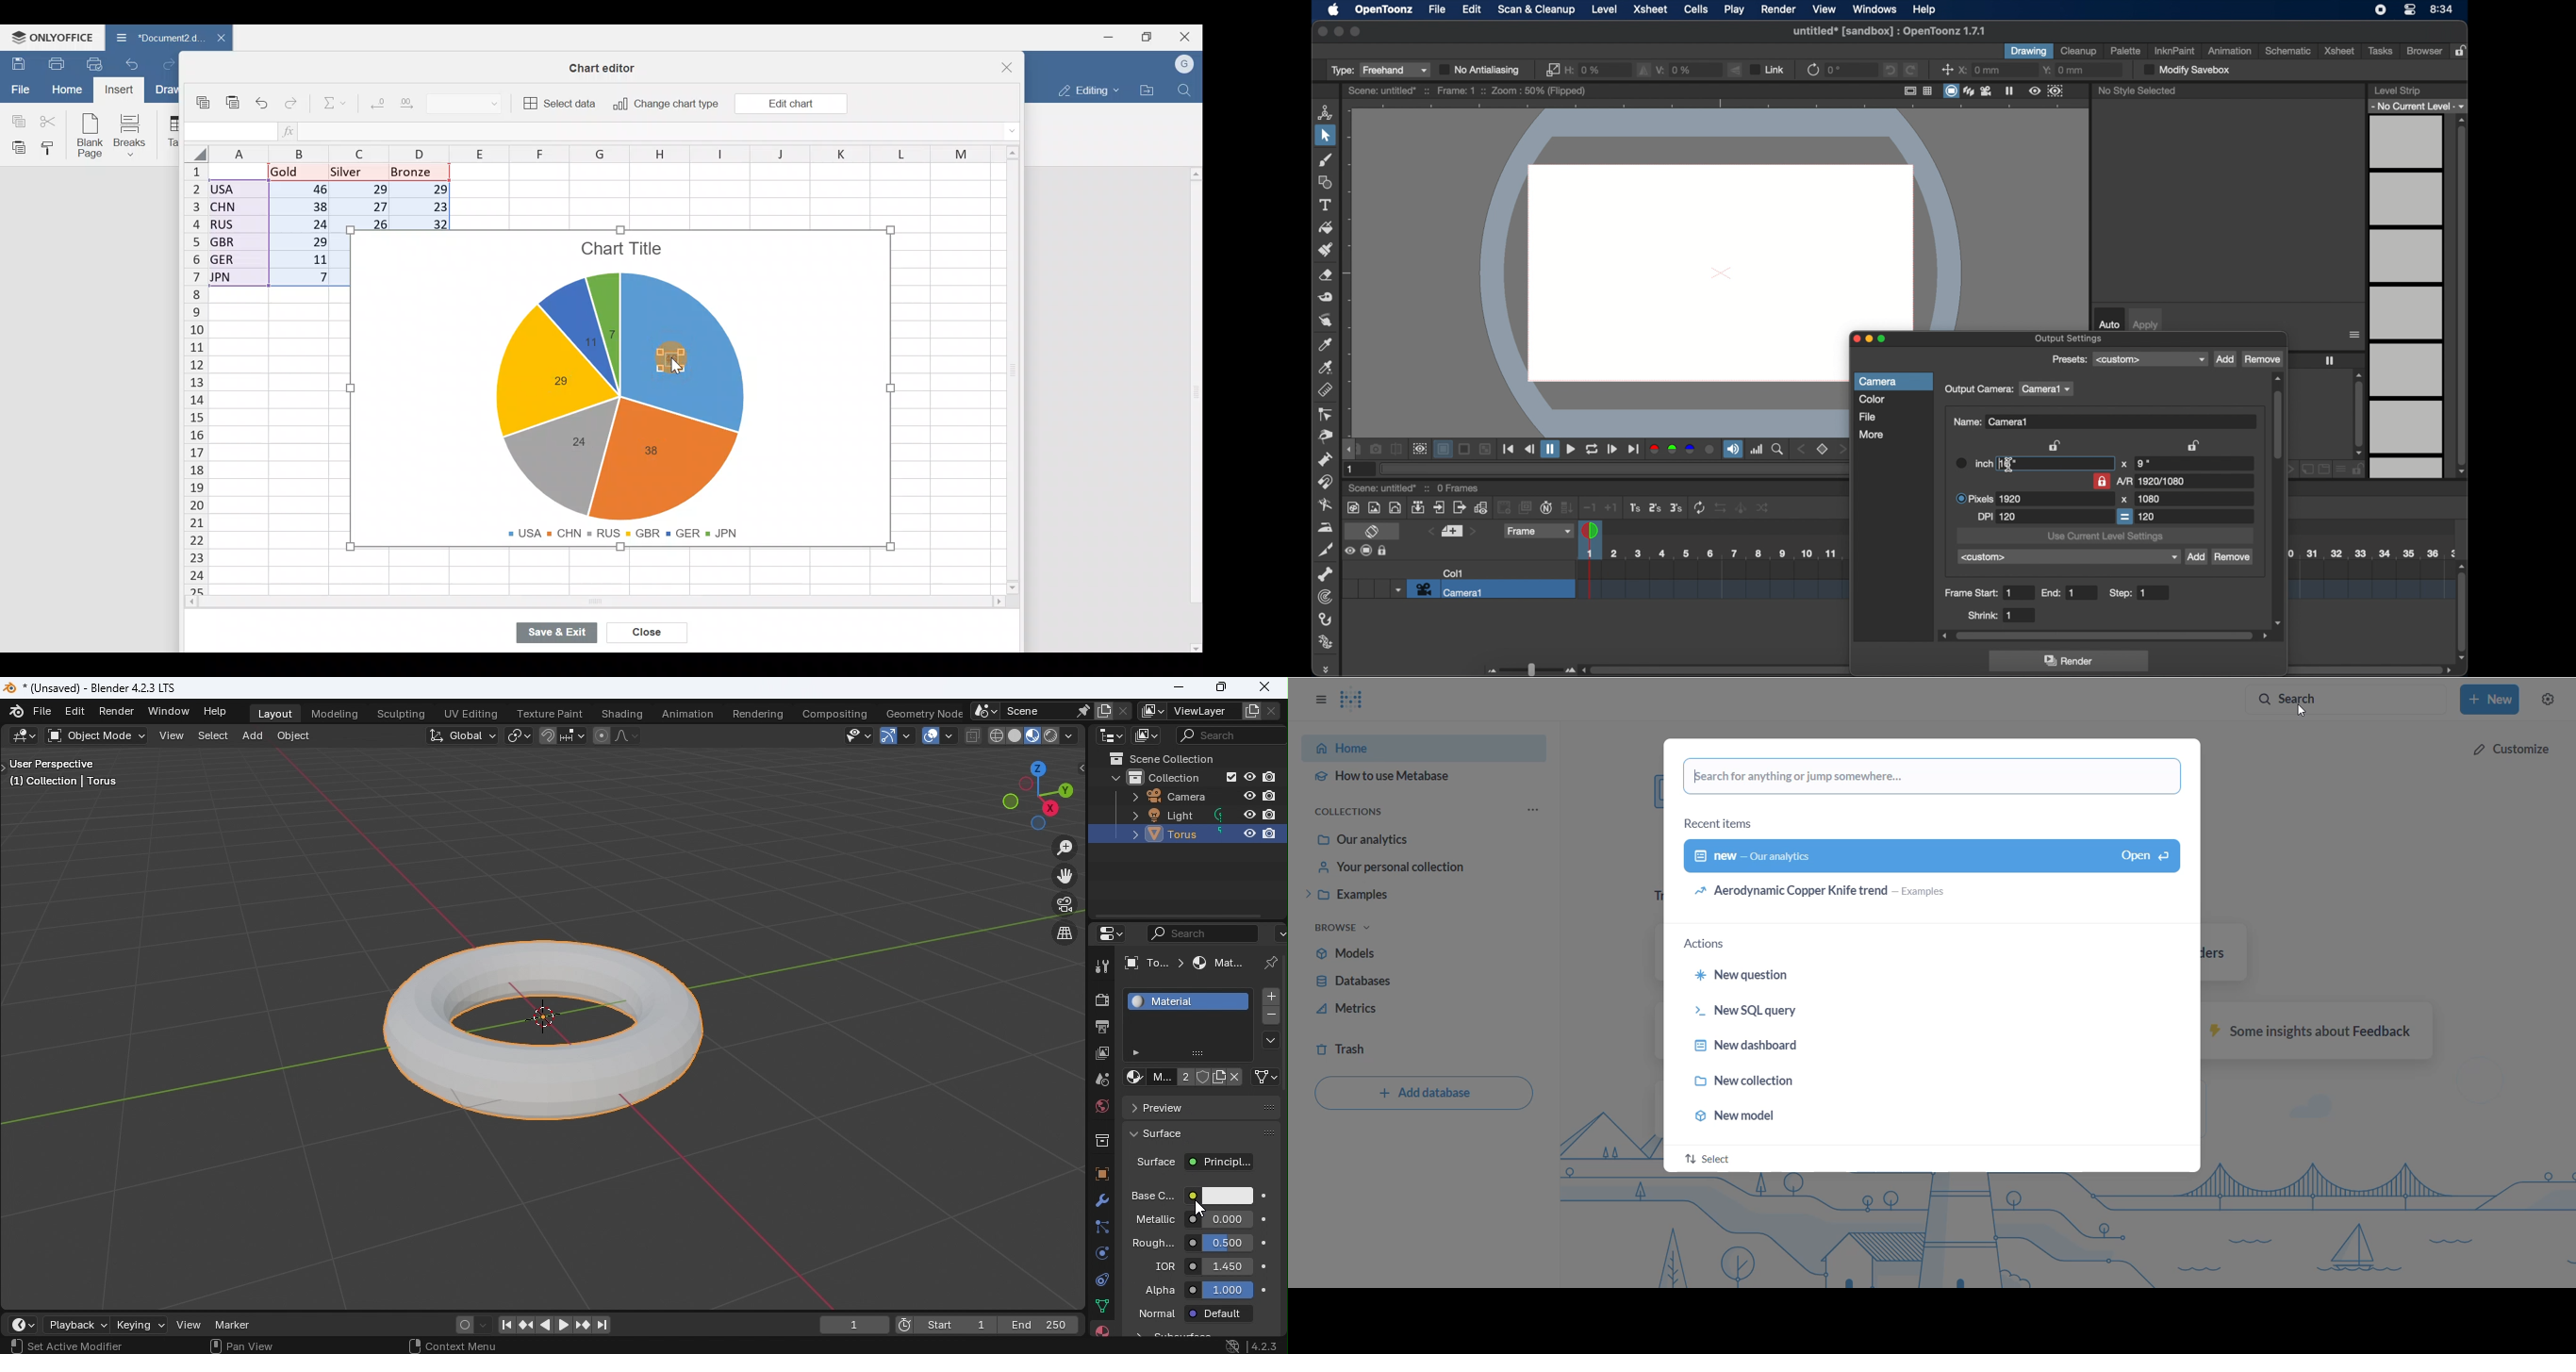  Describe the element at coordinates (297, 130) in the screenshot. I see `Insert function` at that location.